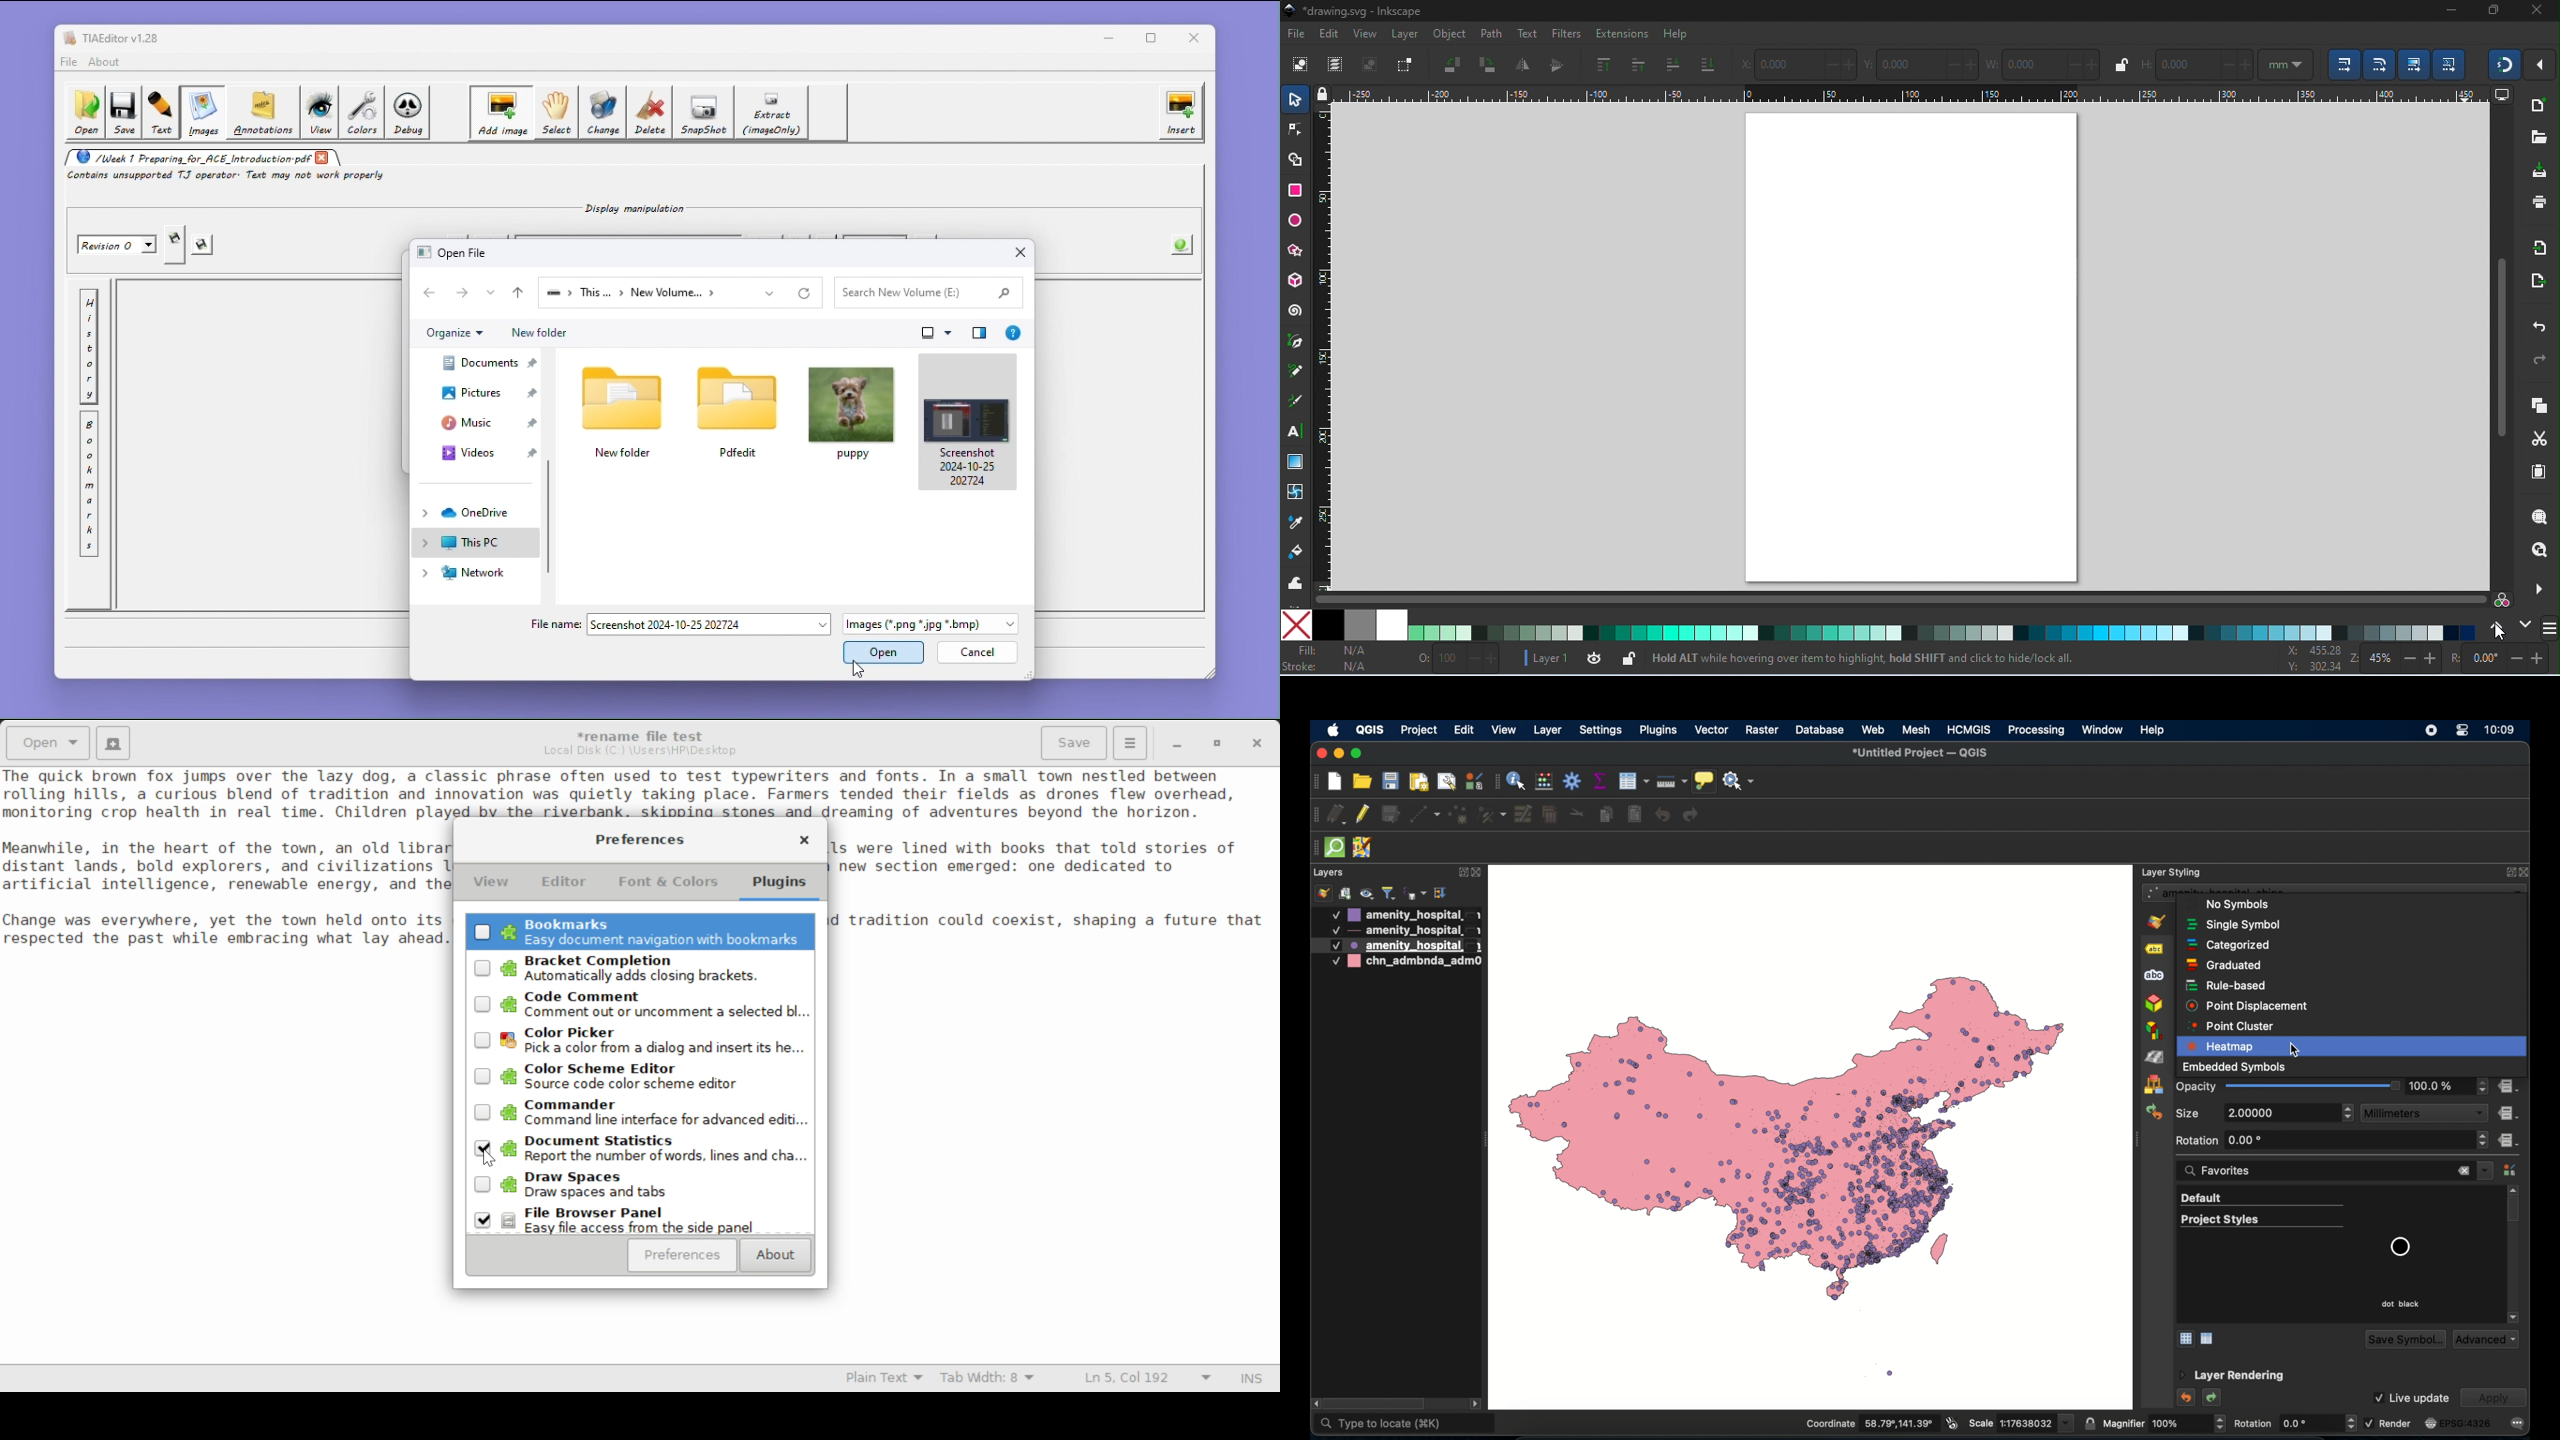 The image size is (2576, 1456). I want to click on undo, so click(2536, 325).